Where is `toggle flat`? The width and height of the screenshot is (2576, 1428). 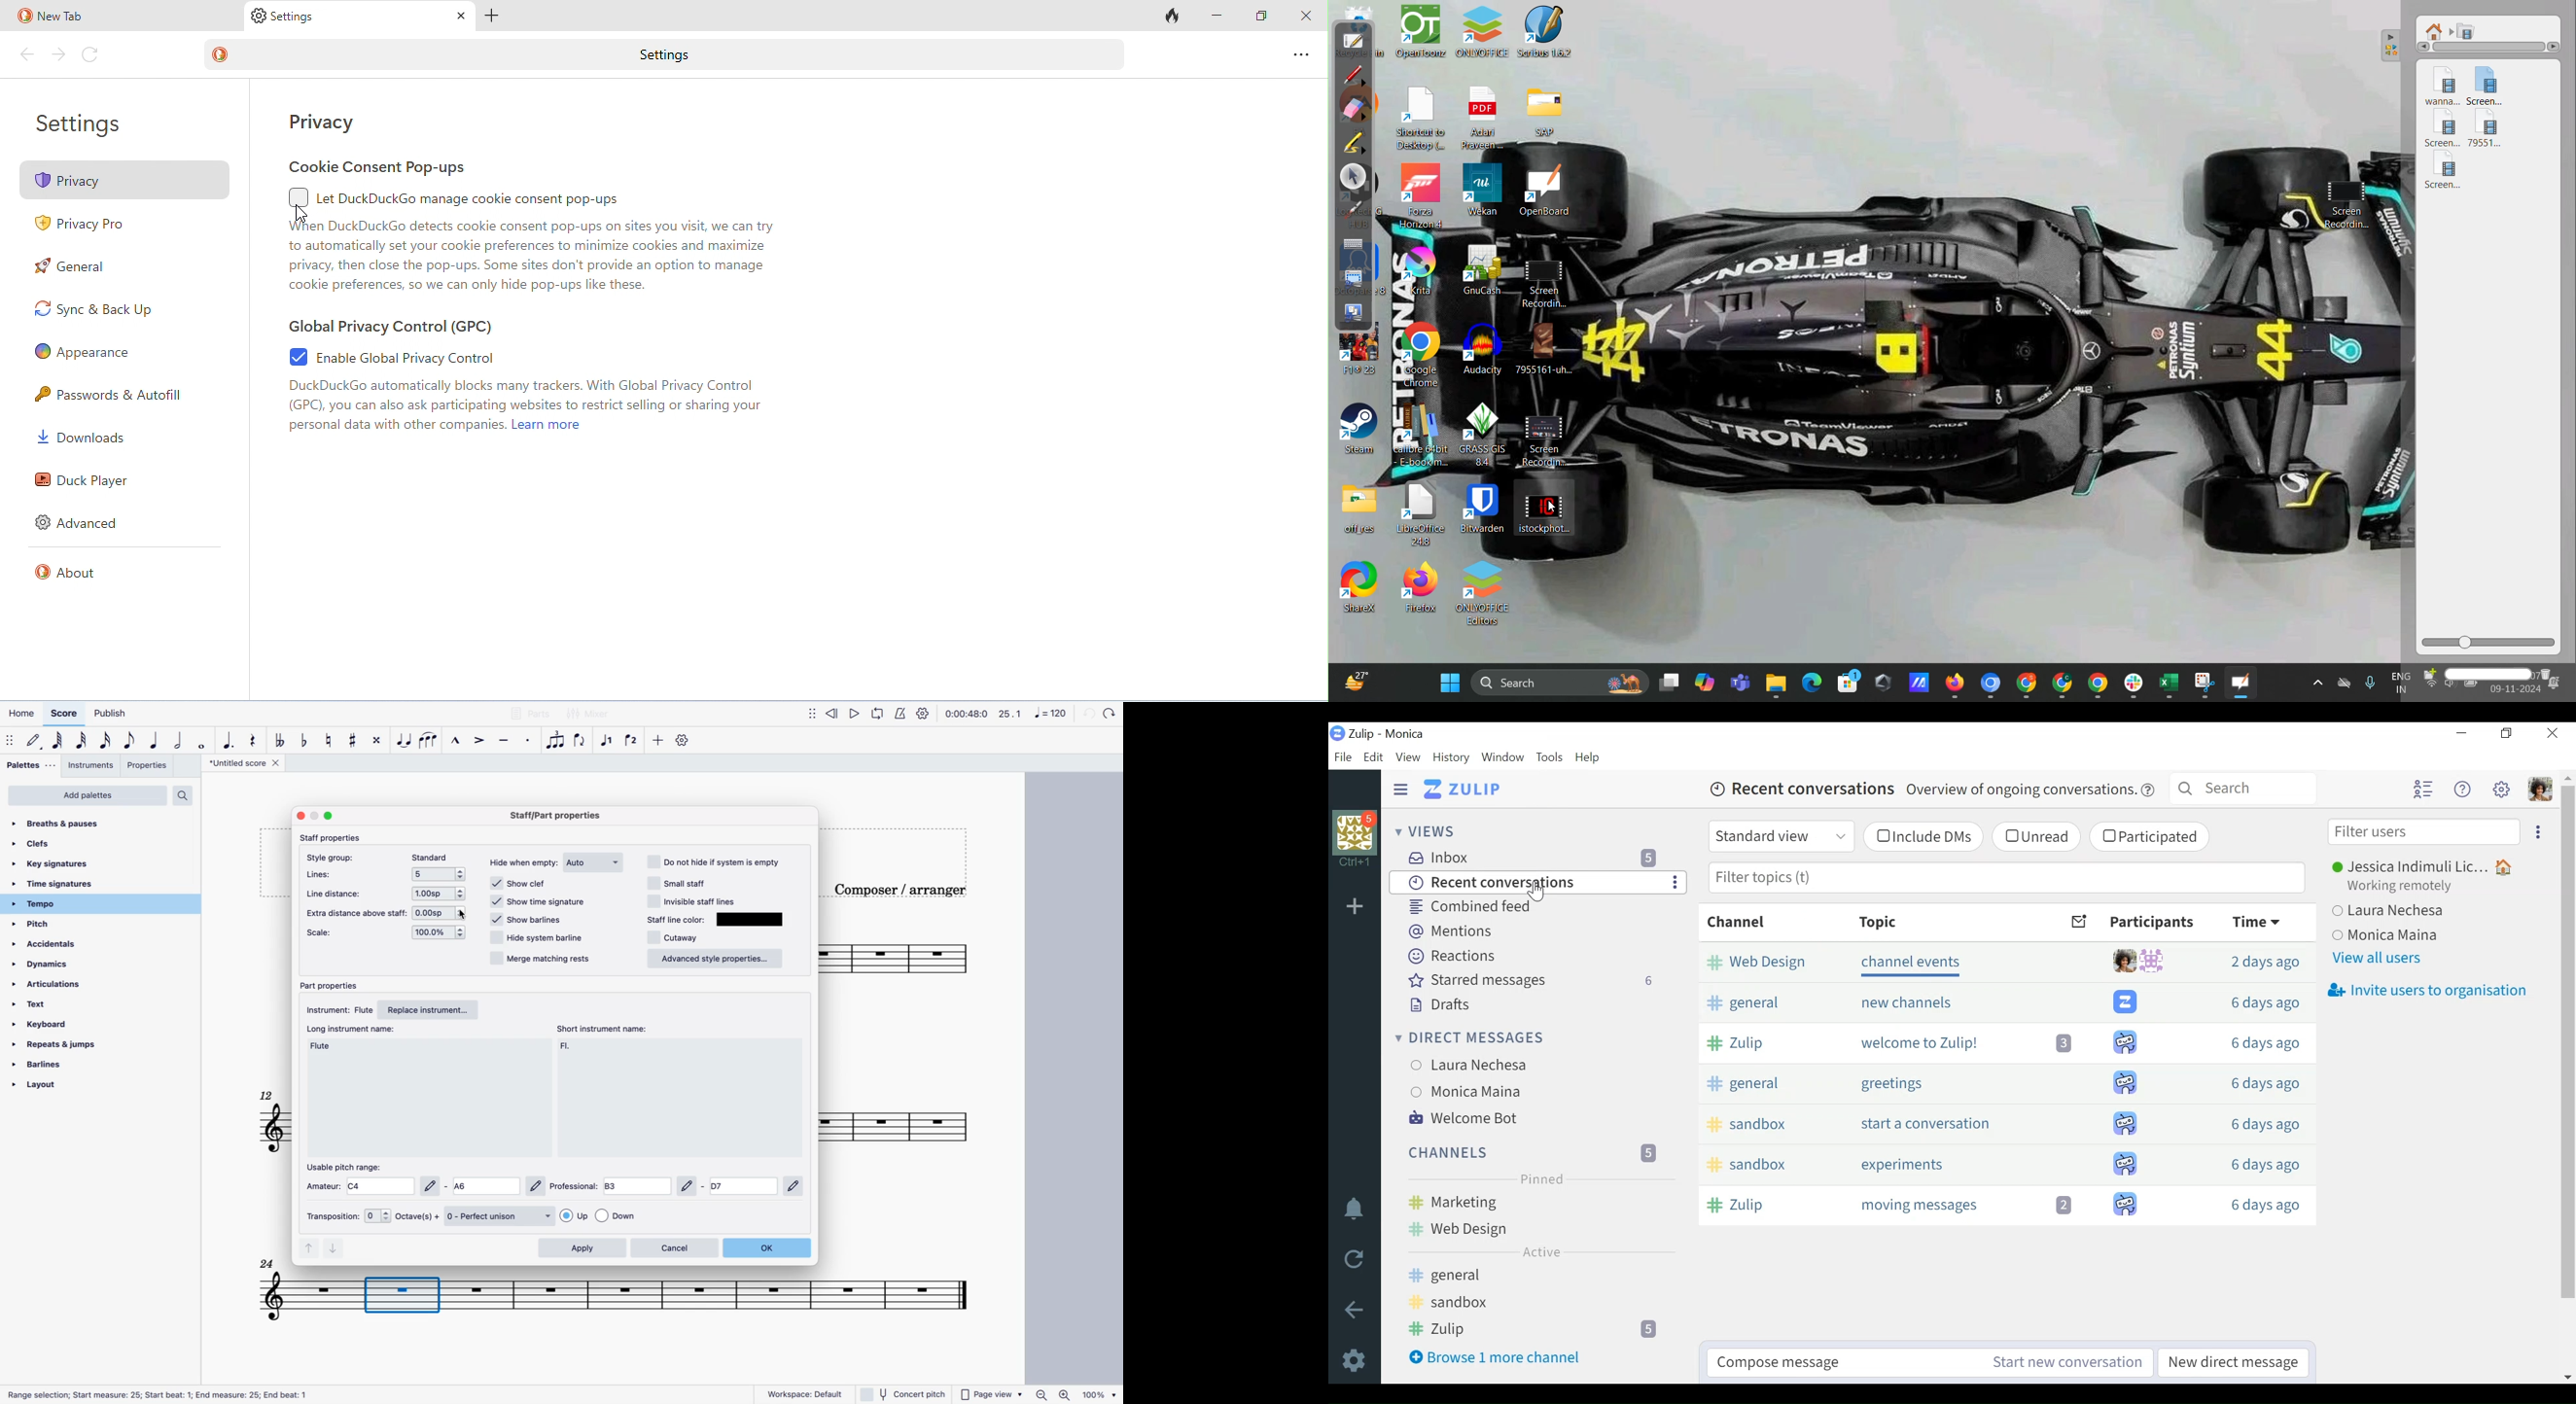
toggle flat is located at coordinates (280, 741).